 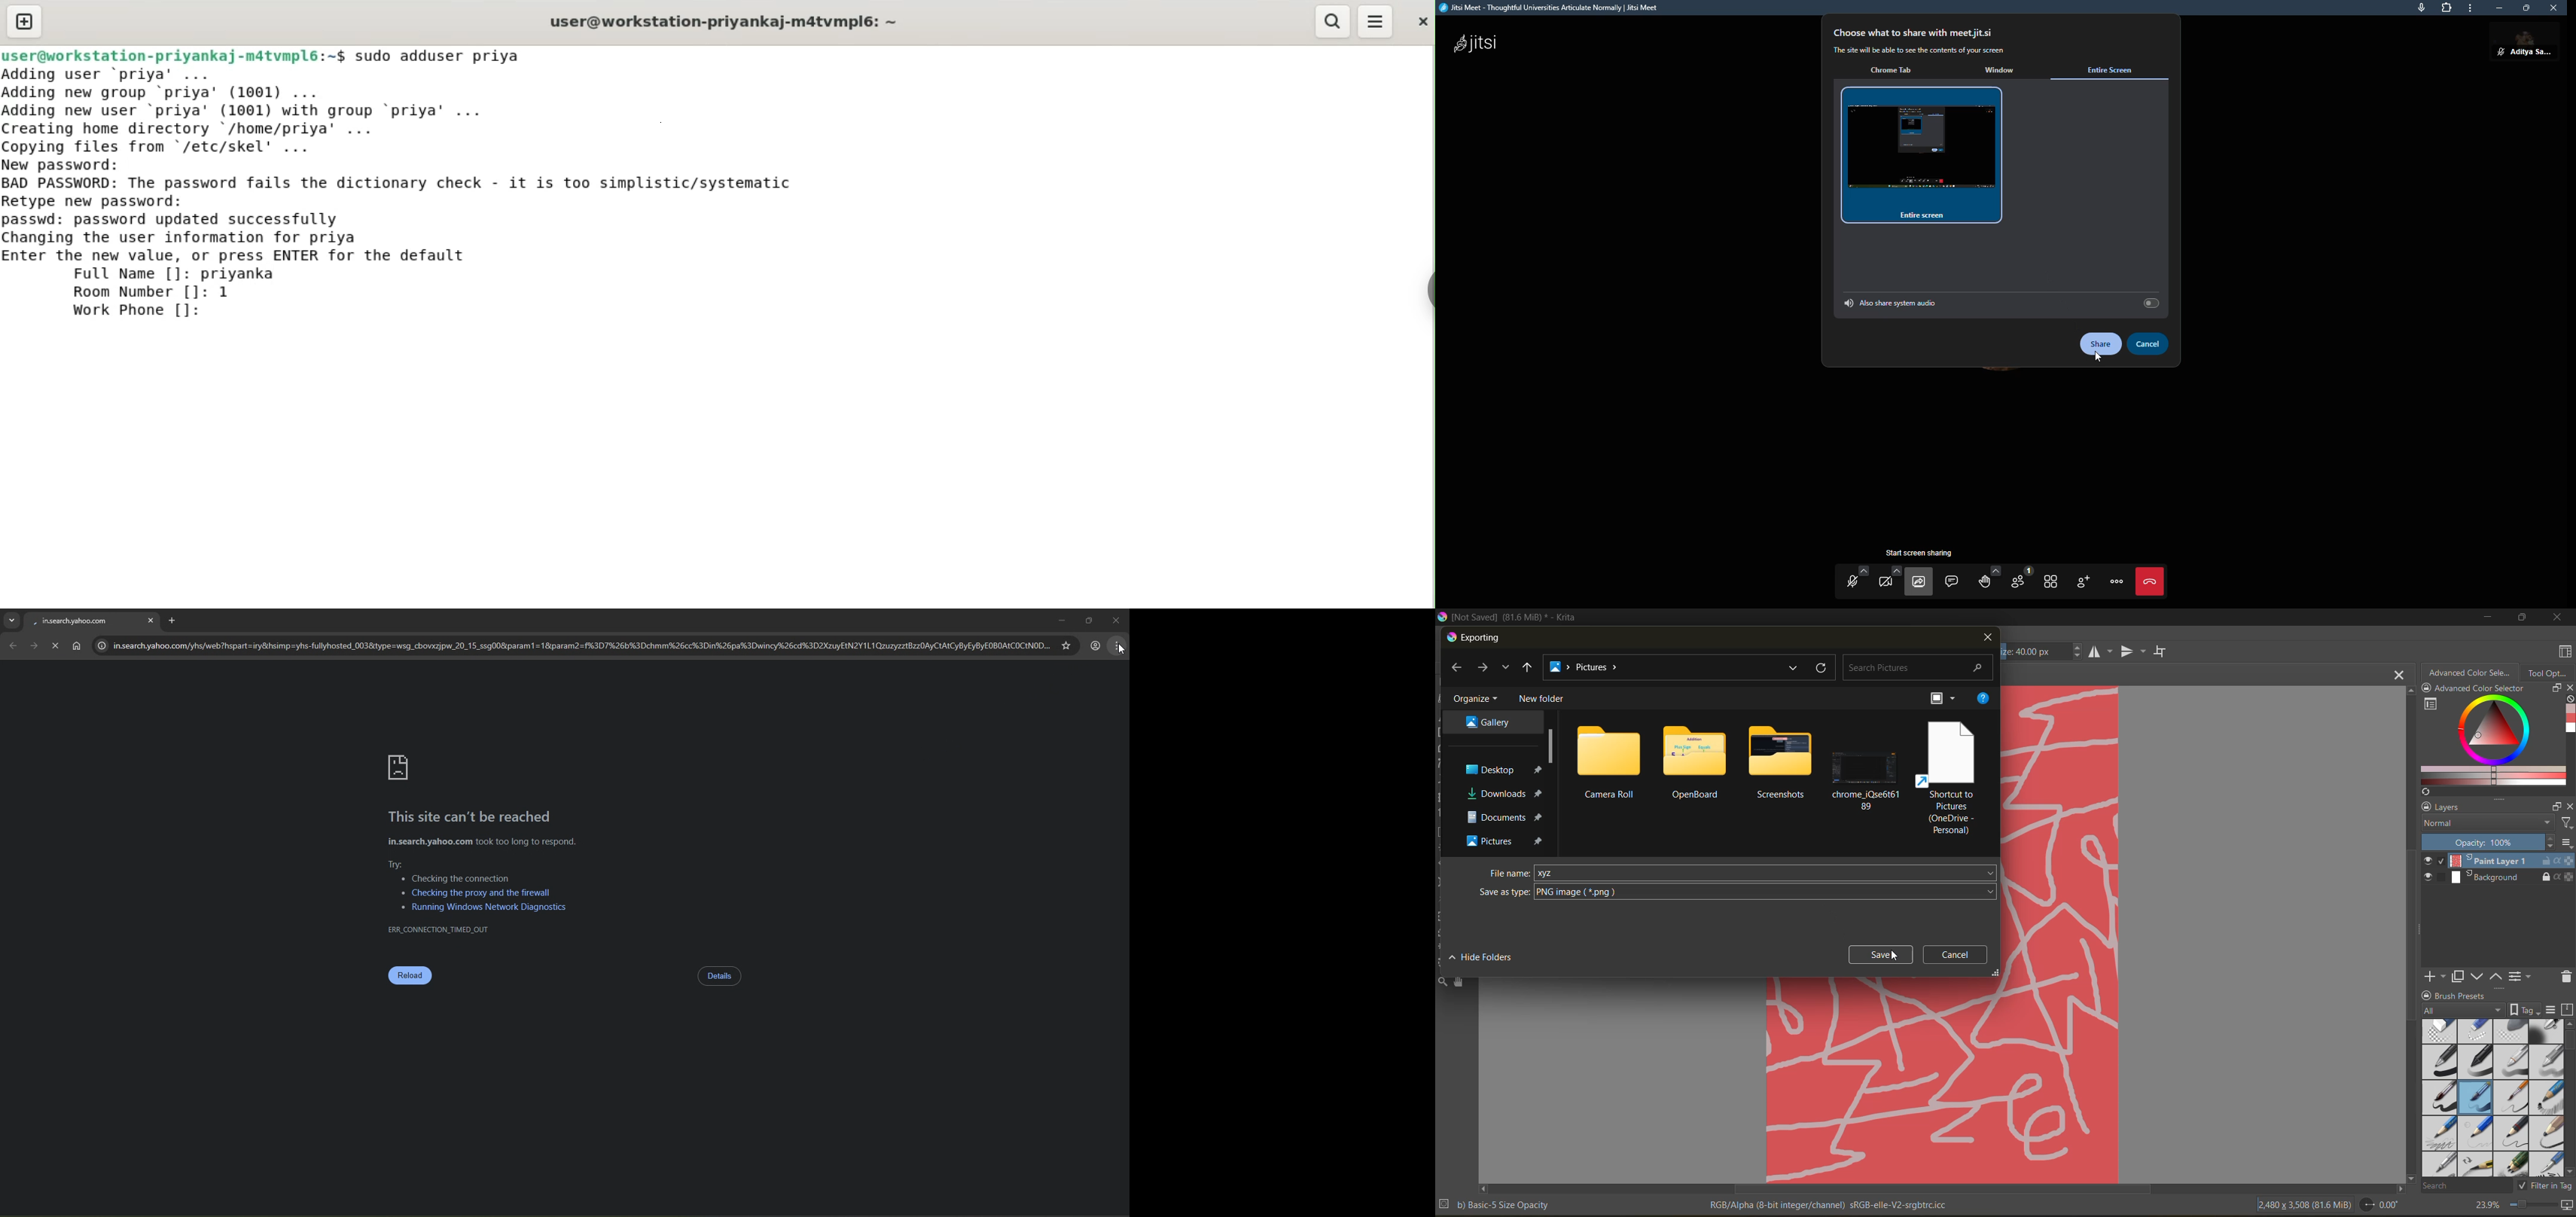 I want to click on Running Windows Network Diagnostics, so click(x=486, y=907).